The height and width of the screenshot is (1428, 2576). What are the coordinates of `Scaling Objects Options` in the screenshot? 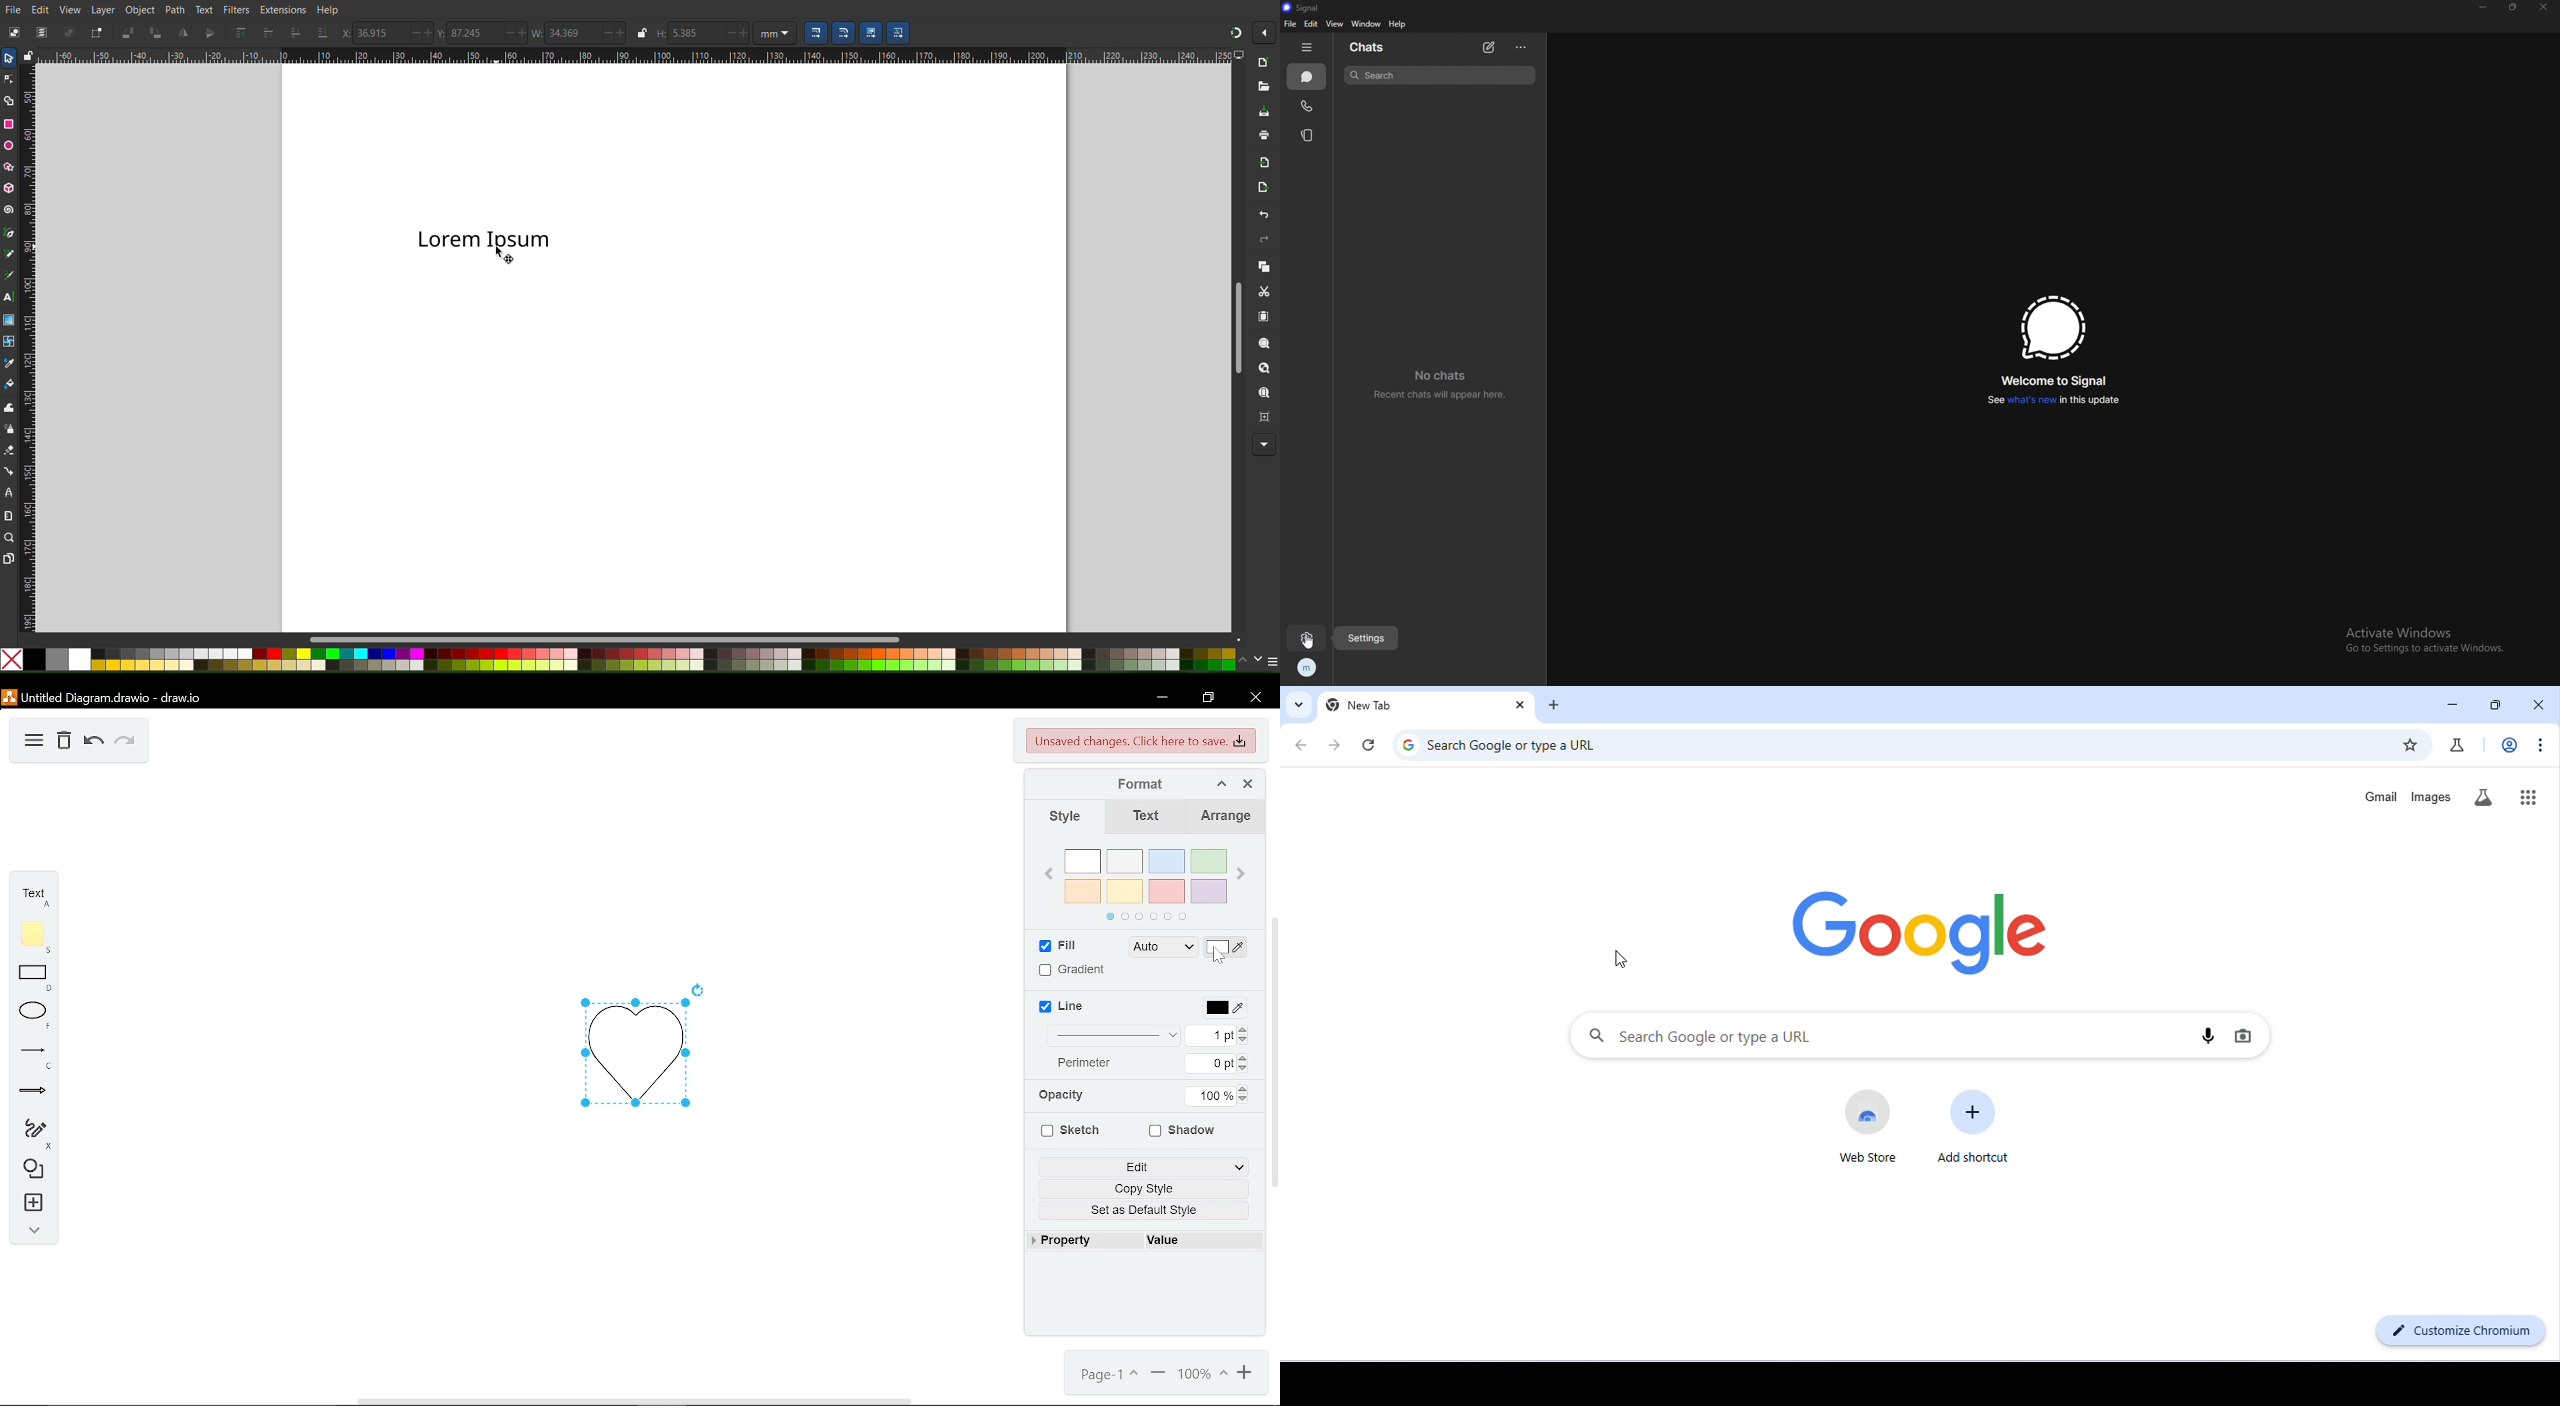 It's located at (857, 33).